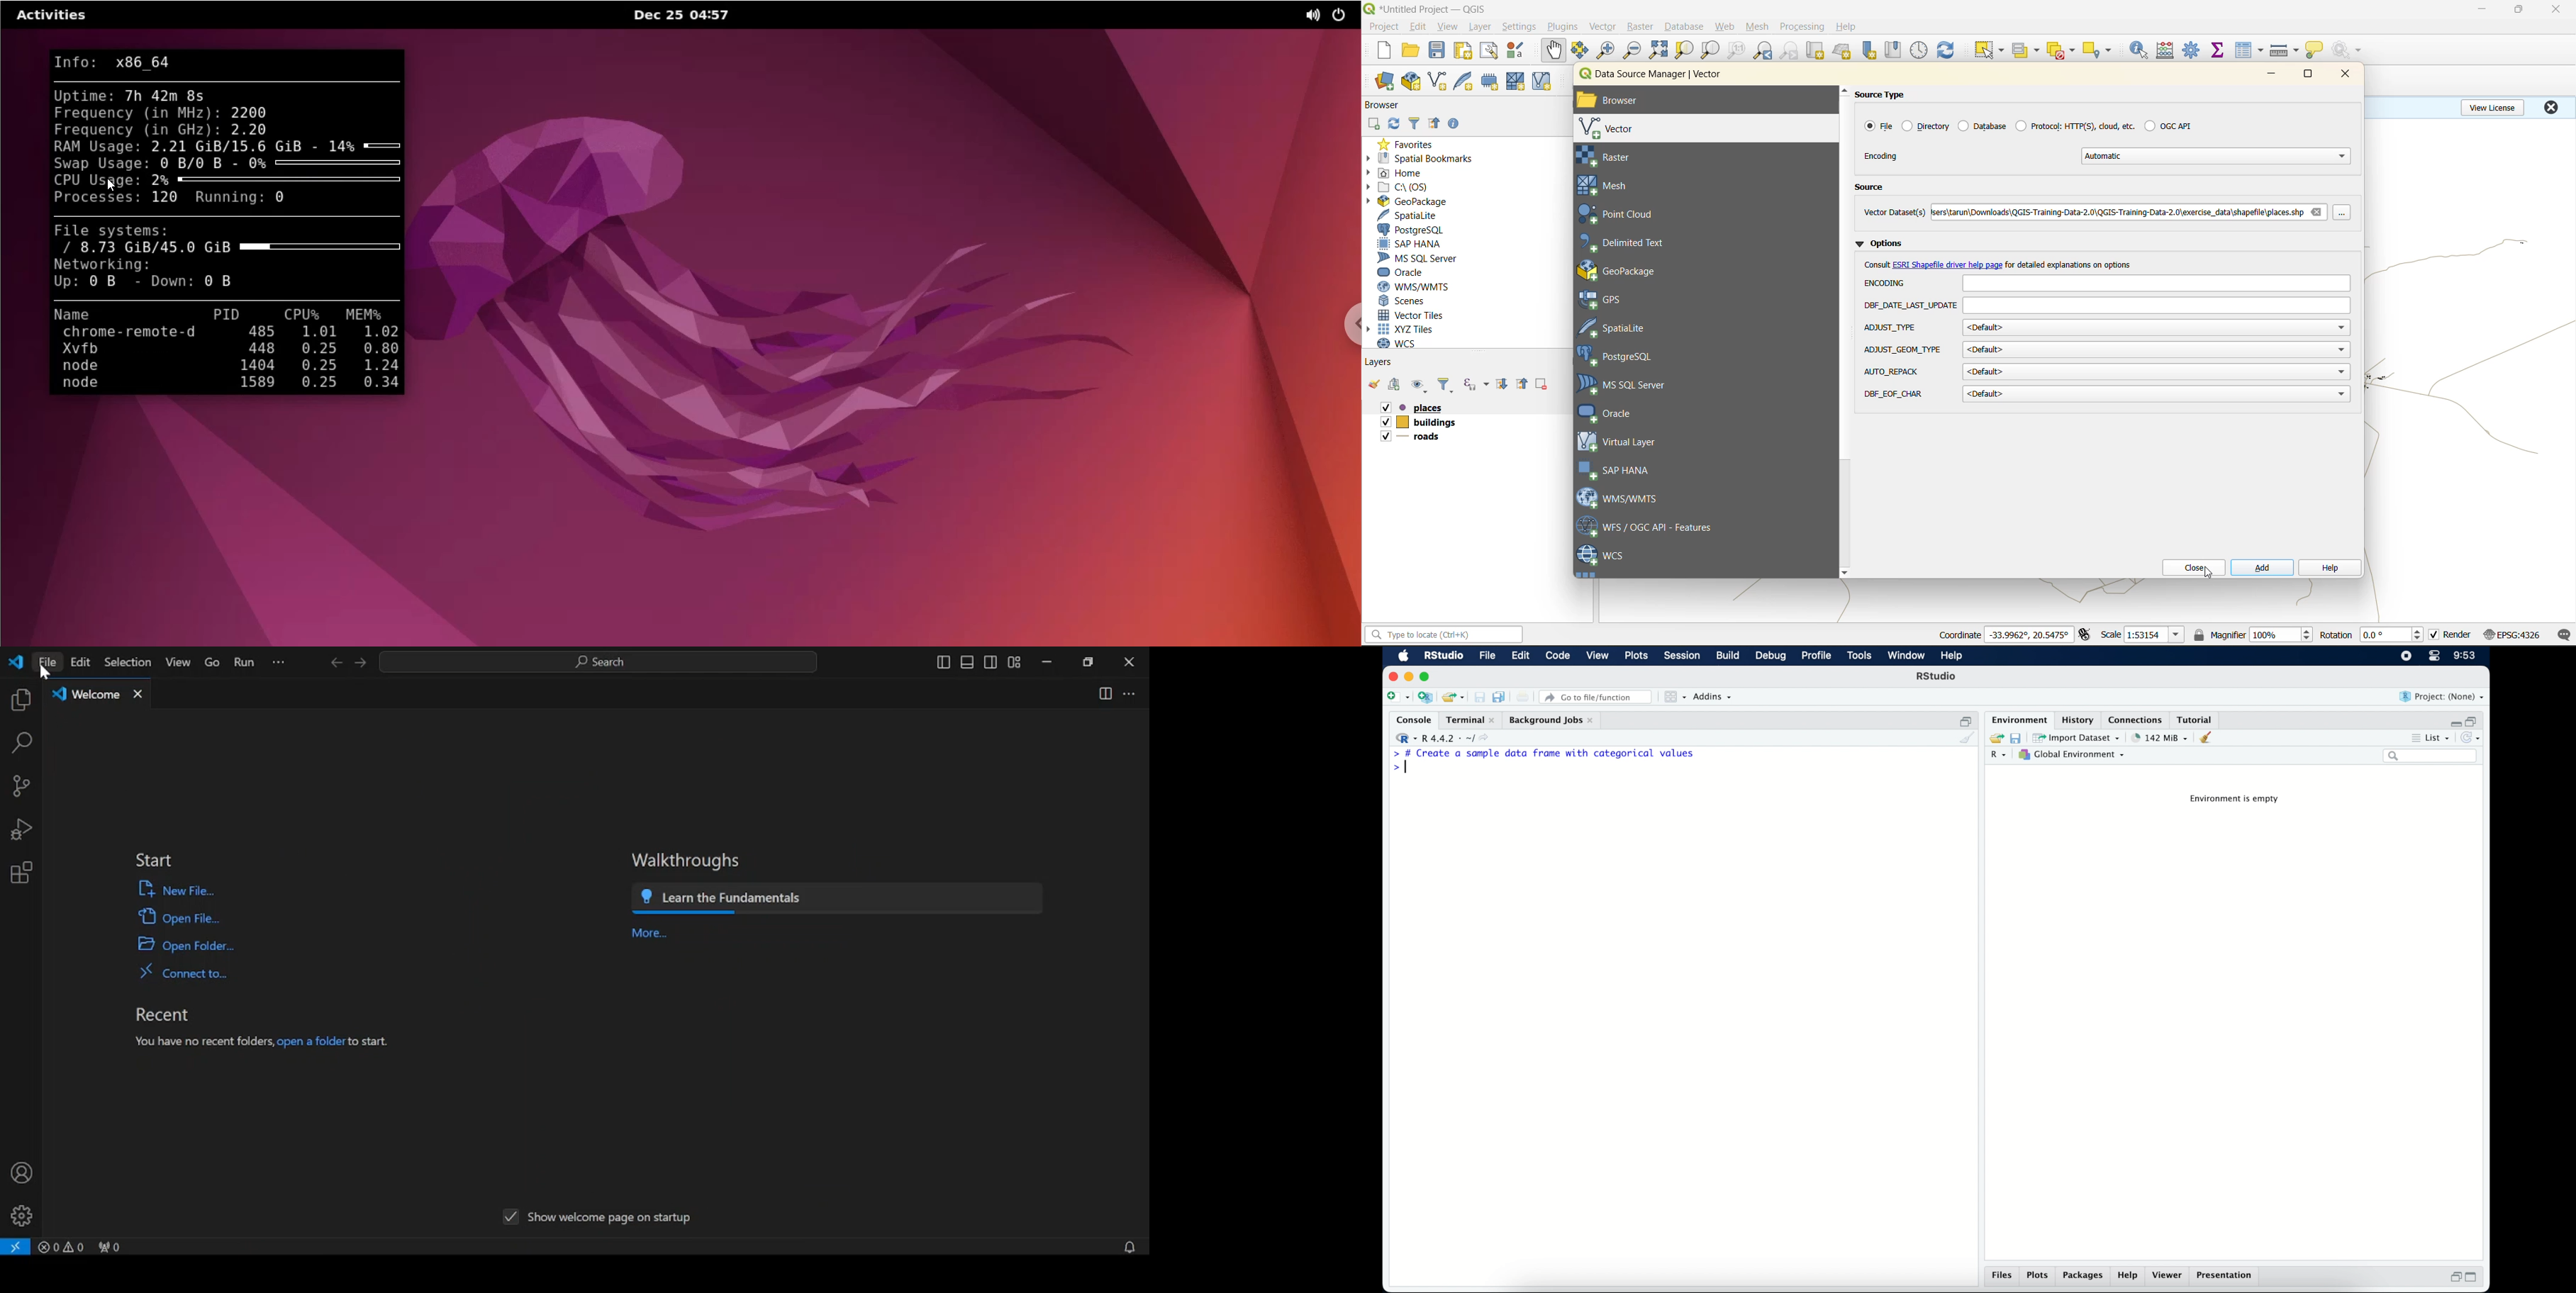  What do you see at coordinates (835, 899) in the screenshot?
I see `learn the fundamentals` at bounding box center [835, 899].